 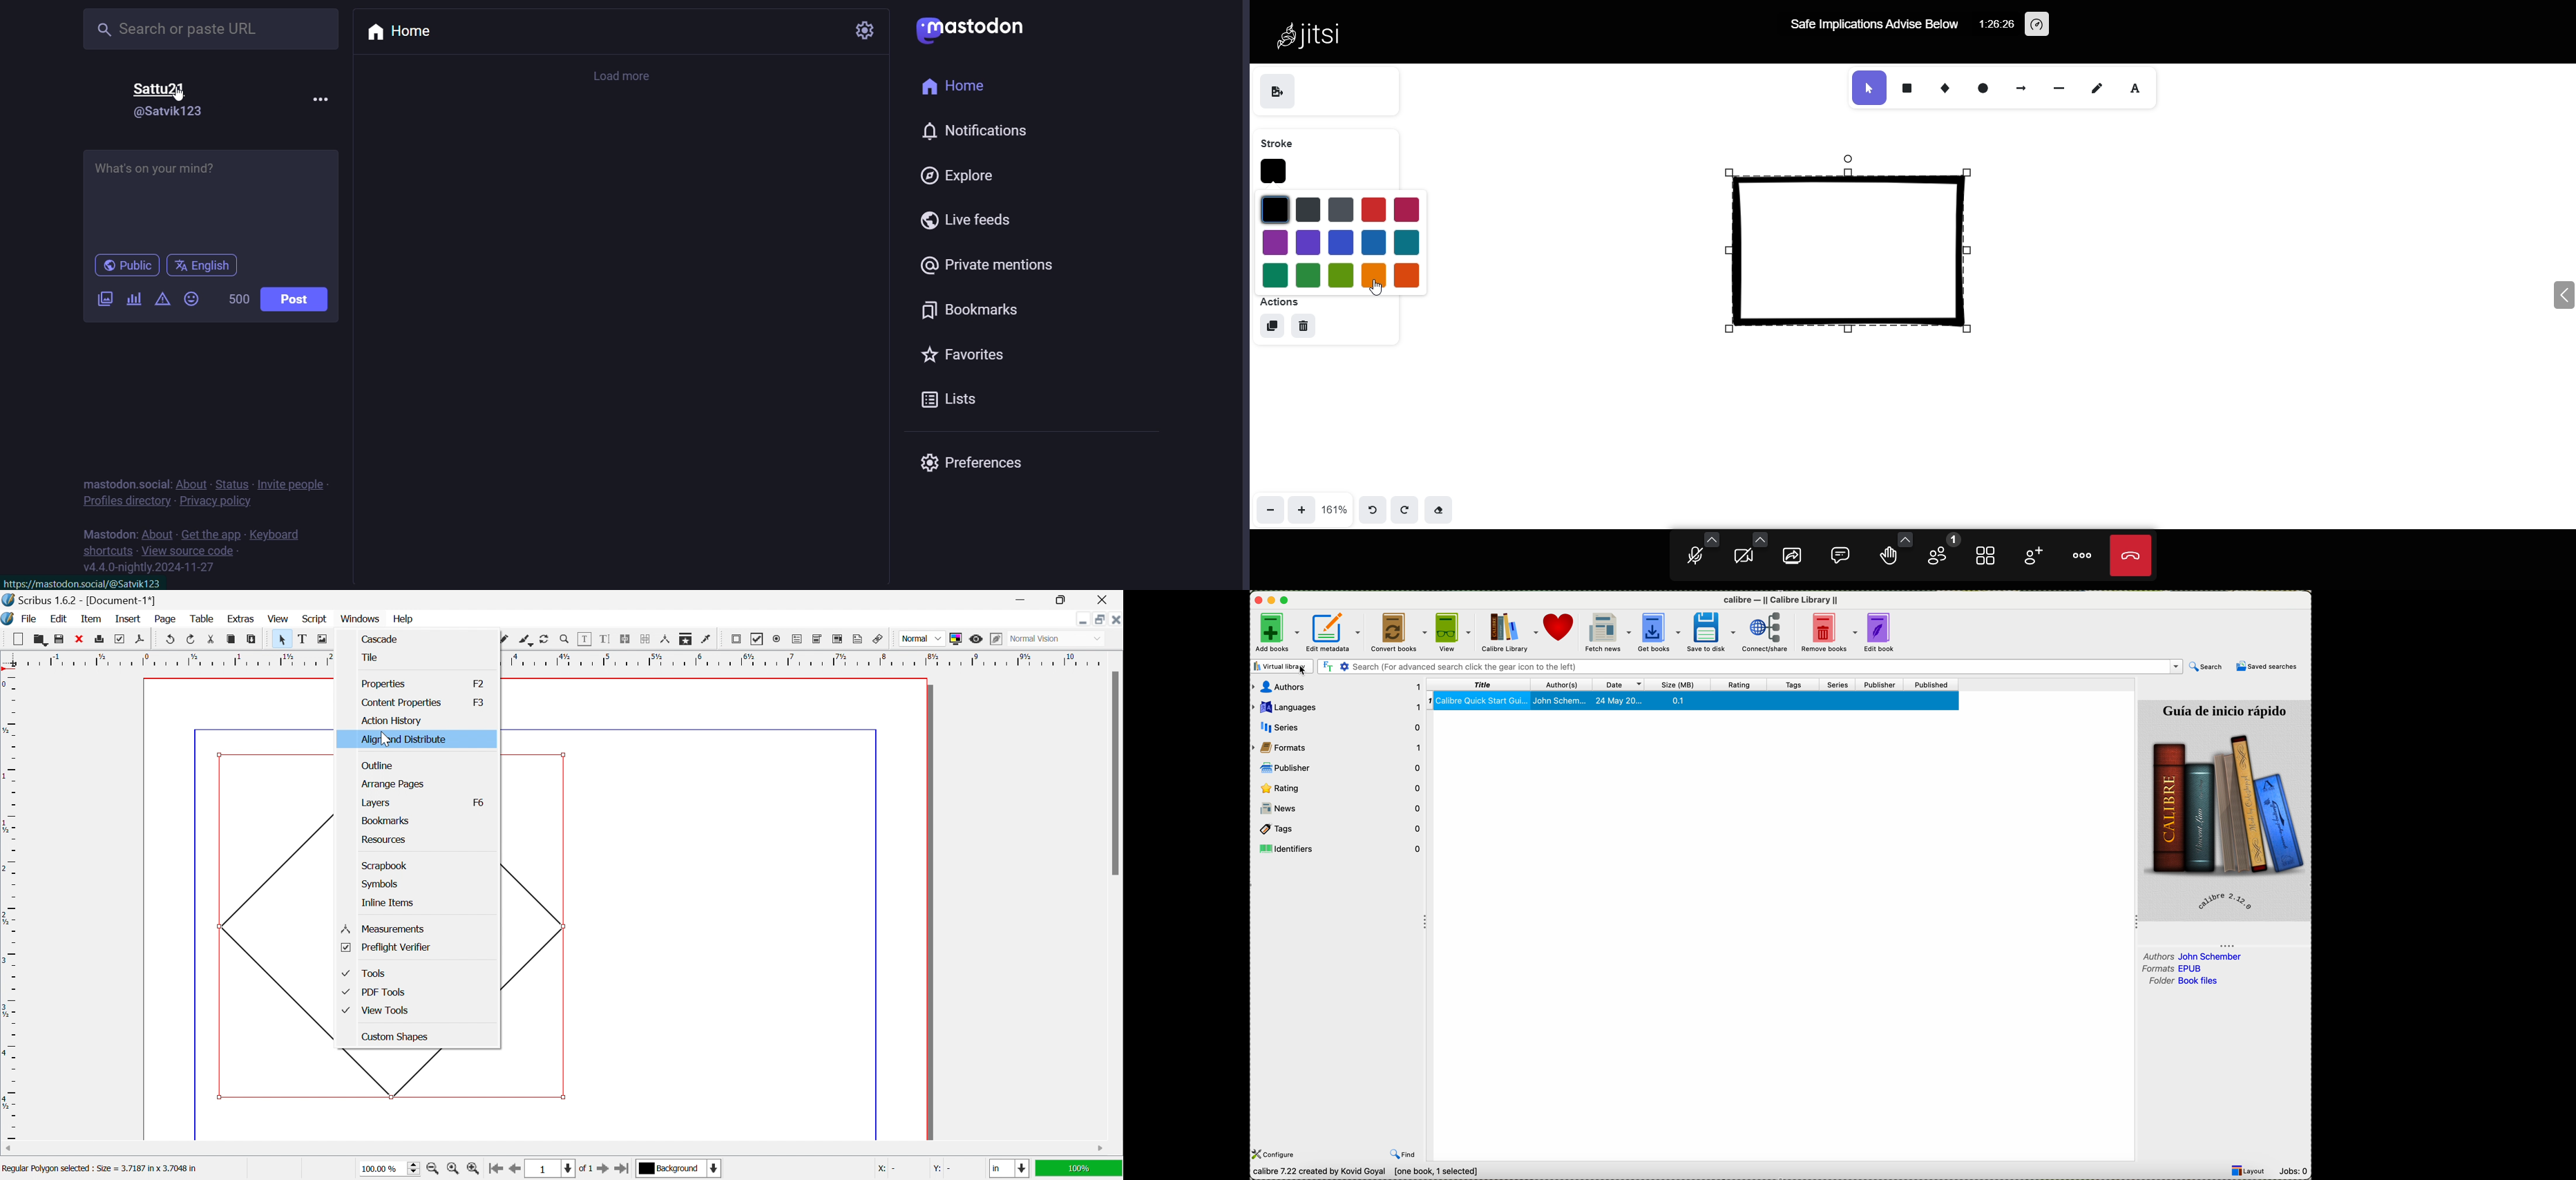 What do you see at coordinates (1771, 633) in the screenshot?
I see `connect/share` at bounding box center [1771, 633].